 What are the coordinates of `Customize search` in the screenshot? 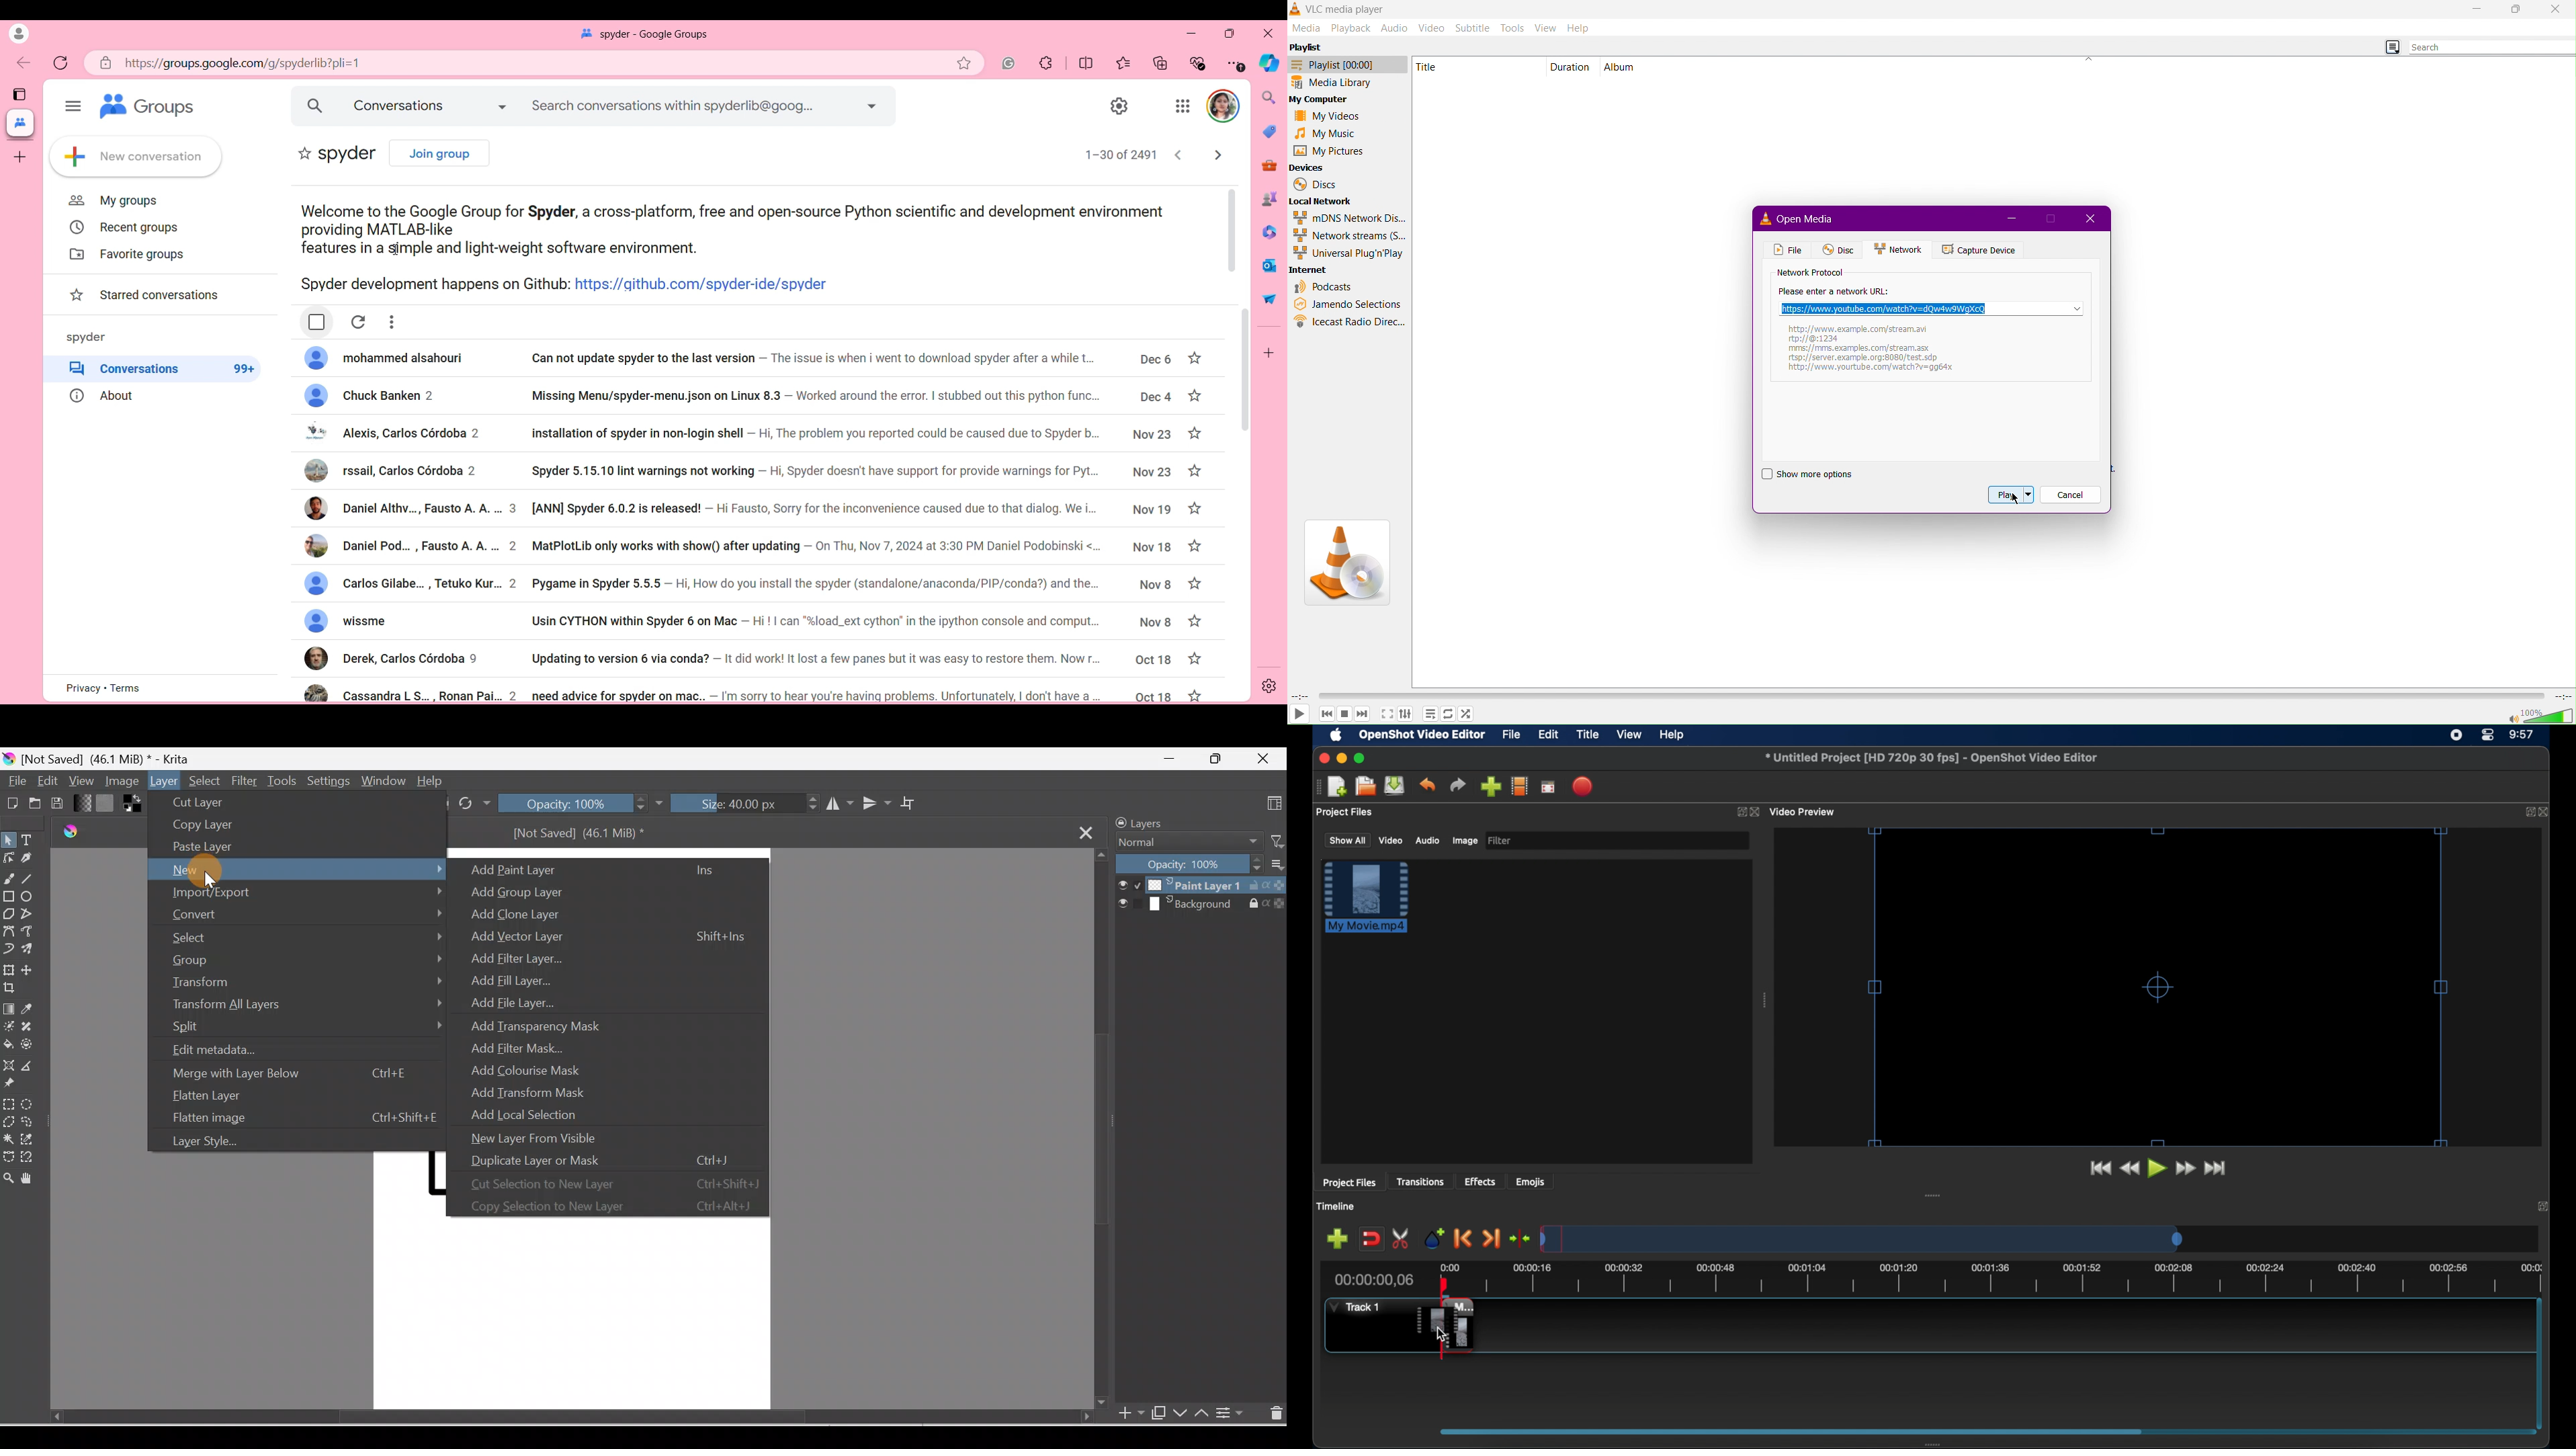 It's located at (873, 106).